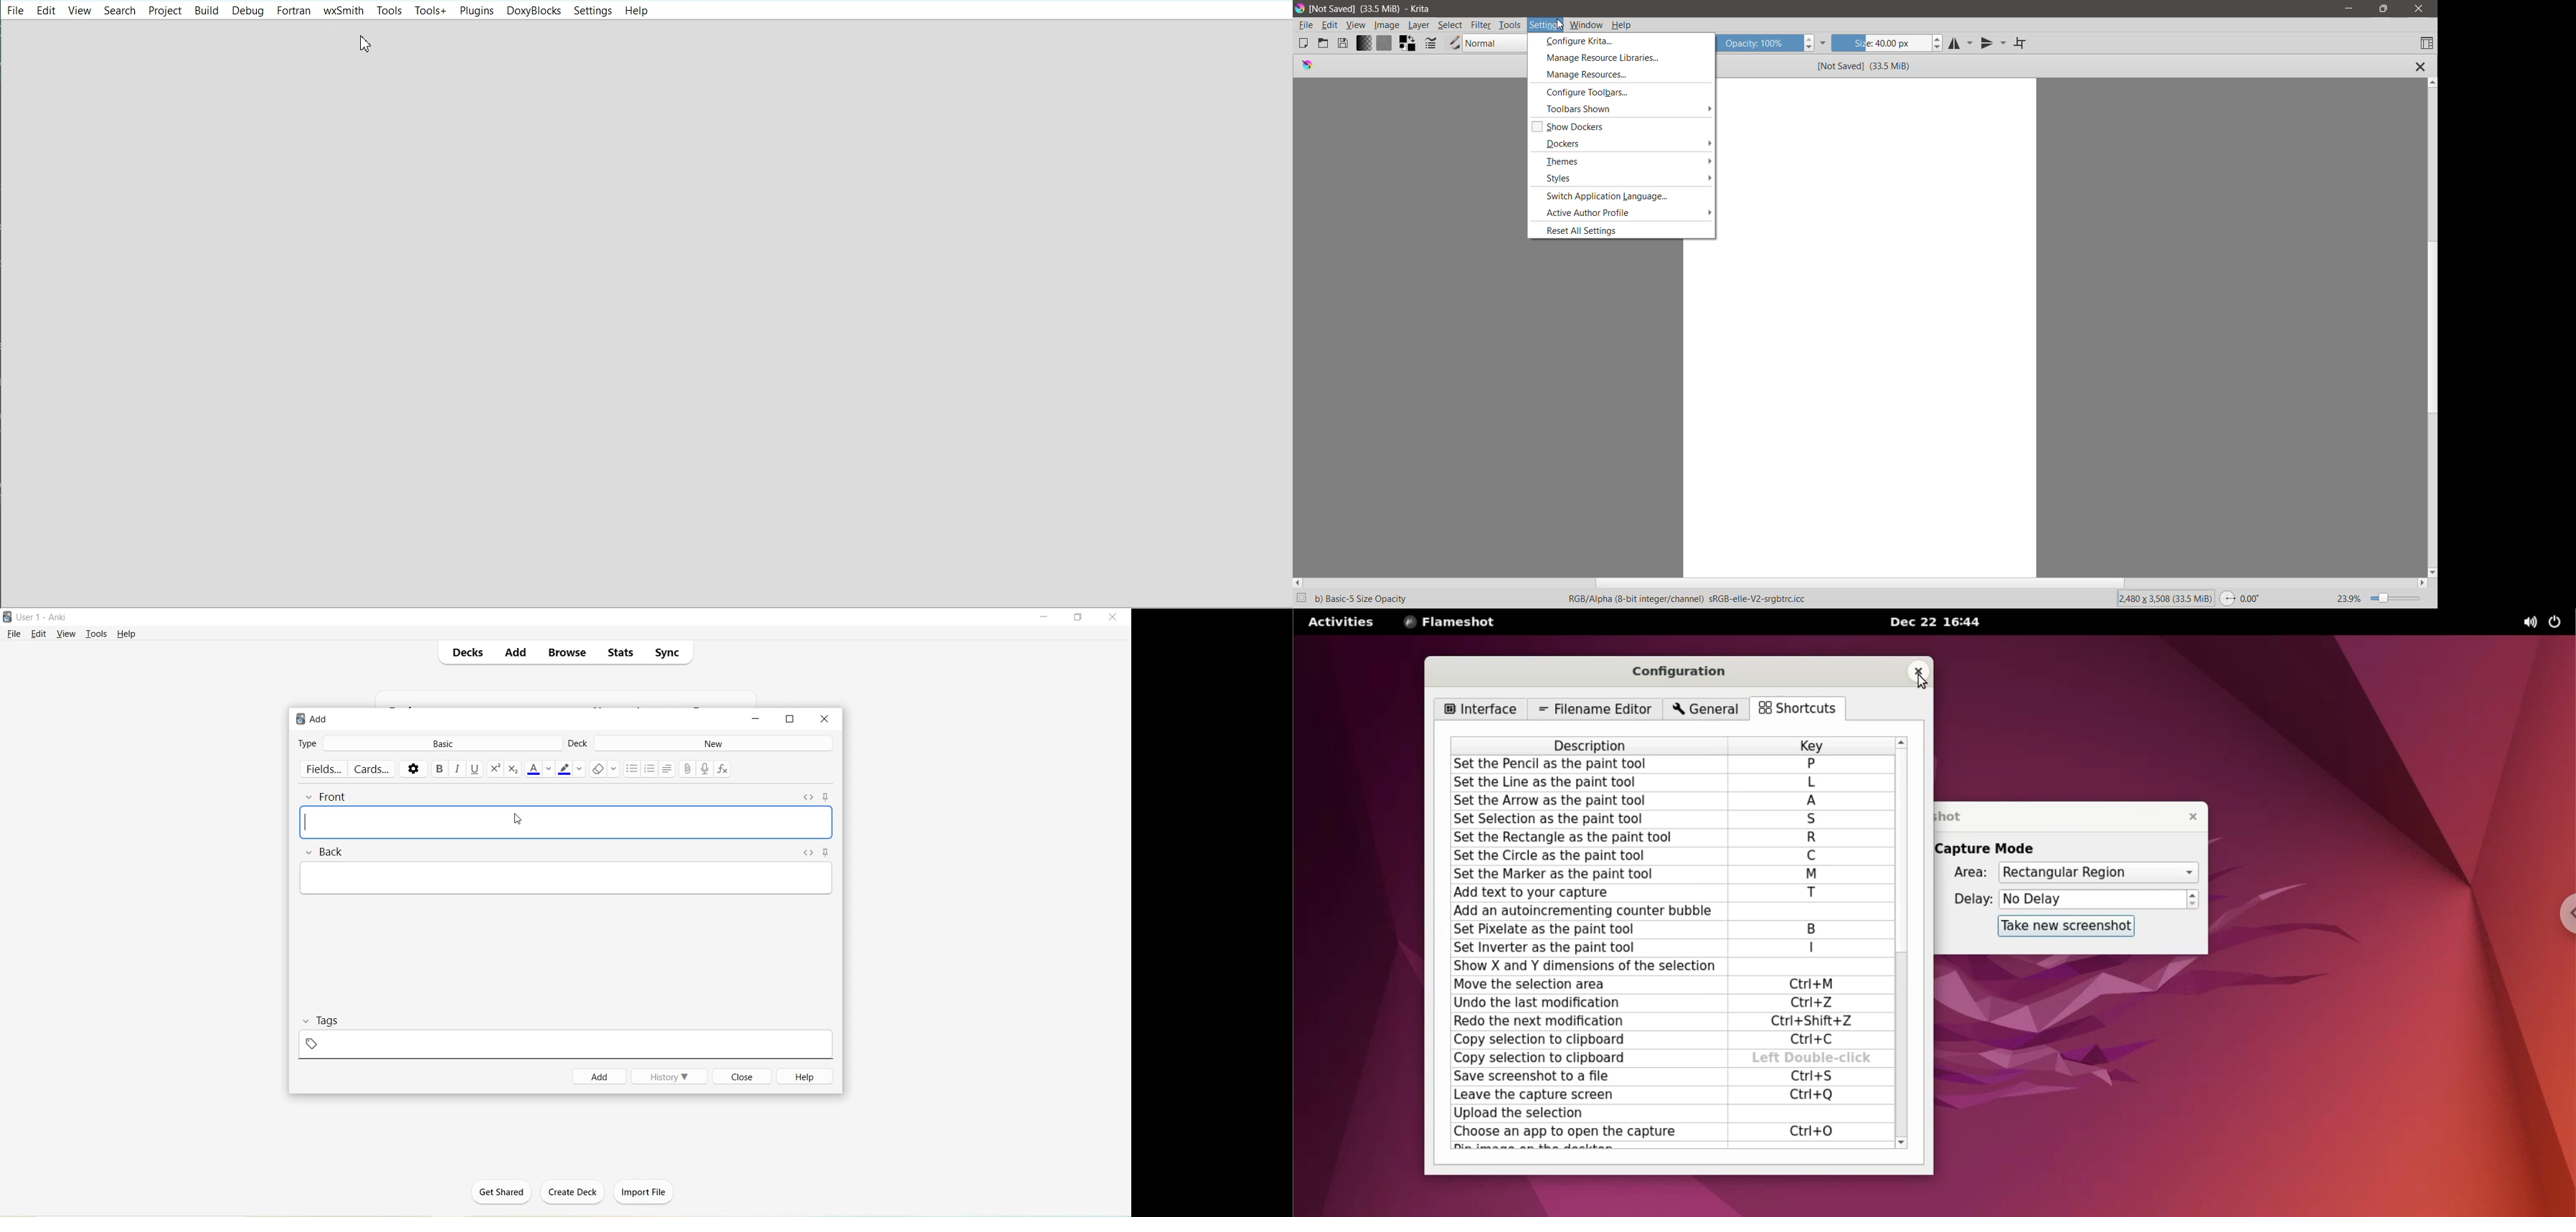 This screenshot has height=1232, width=2576. What do you see at coordinates (1364, 43) in the screenshot?
I see `Fill Gradients` at bounding box center [1364, 43].